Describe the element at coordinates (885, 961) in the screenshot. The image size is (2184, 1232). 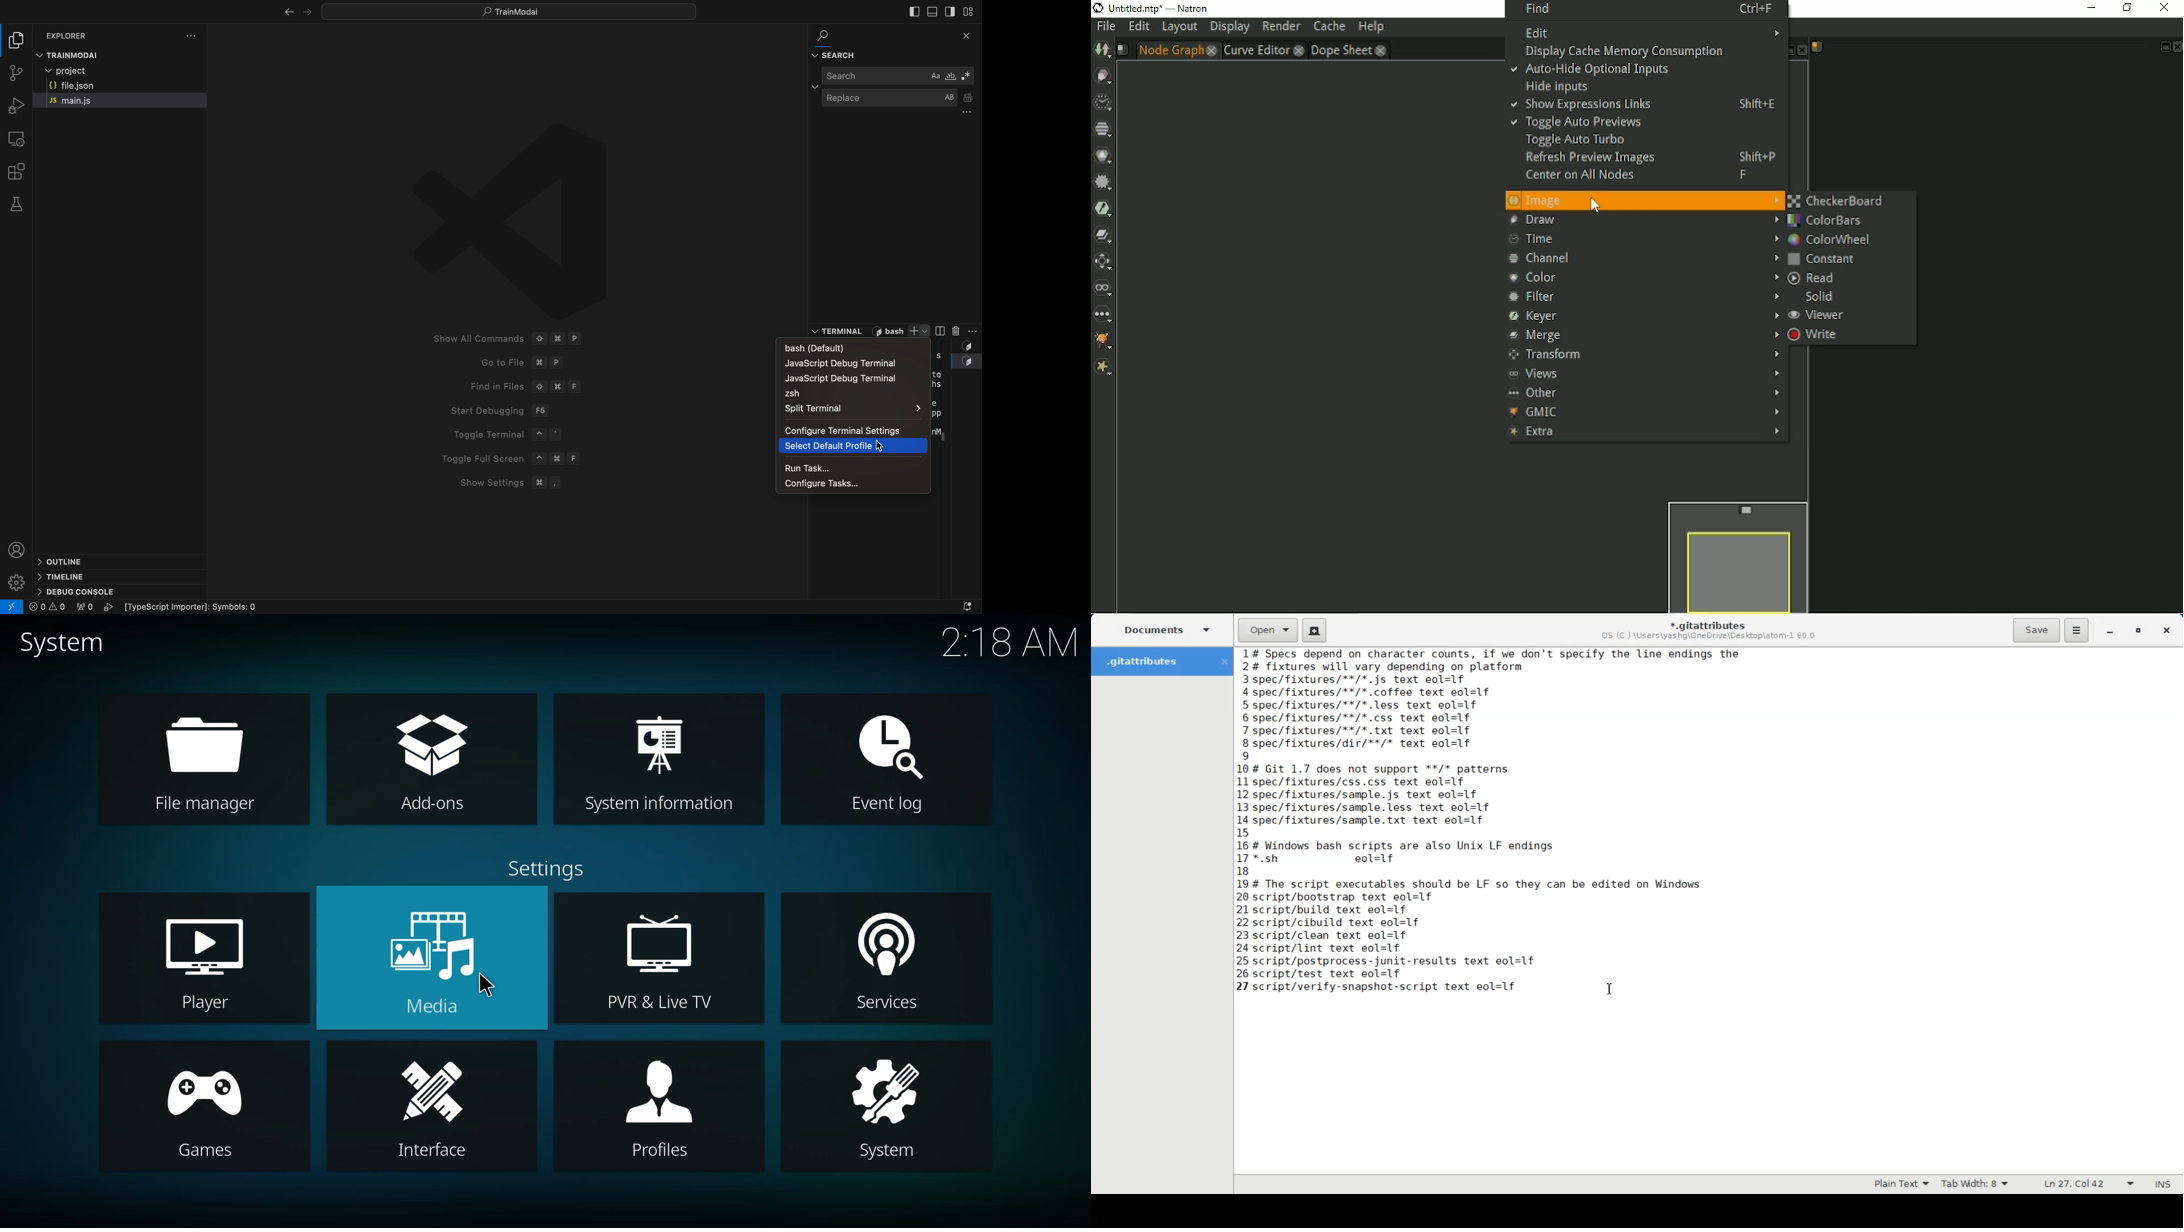
I see `services` at that location.